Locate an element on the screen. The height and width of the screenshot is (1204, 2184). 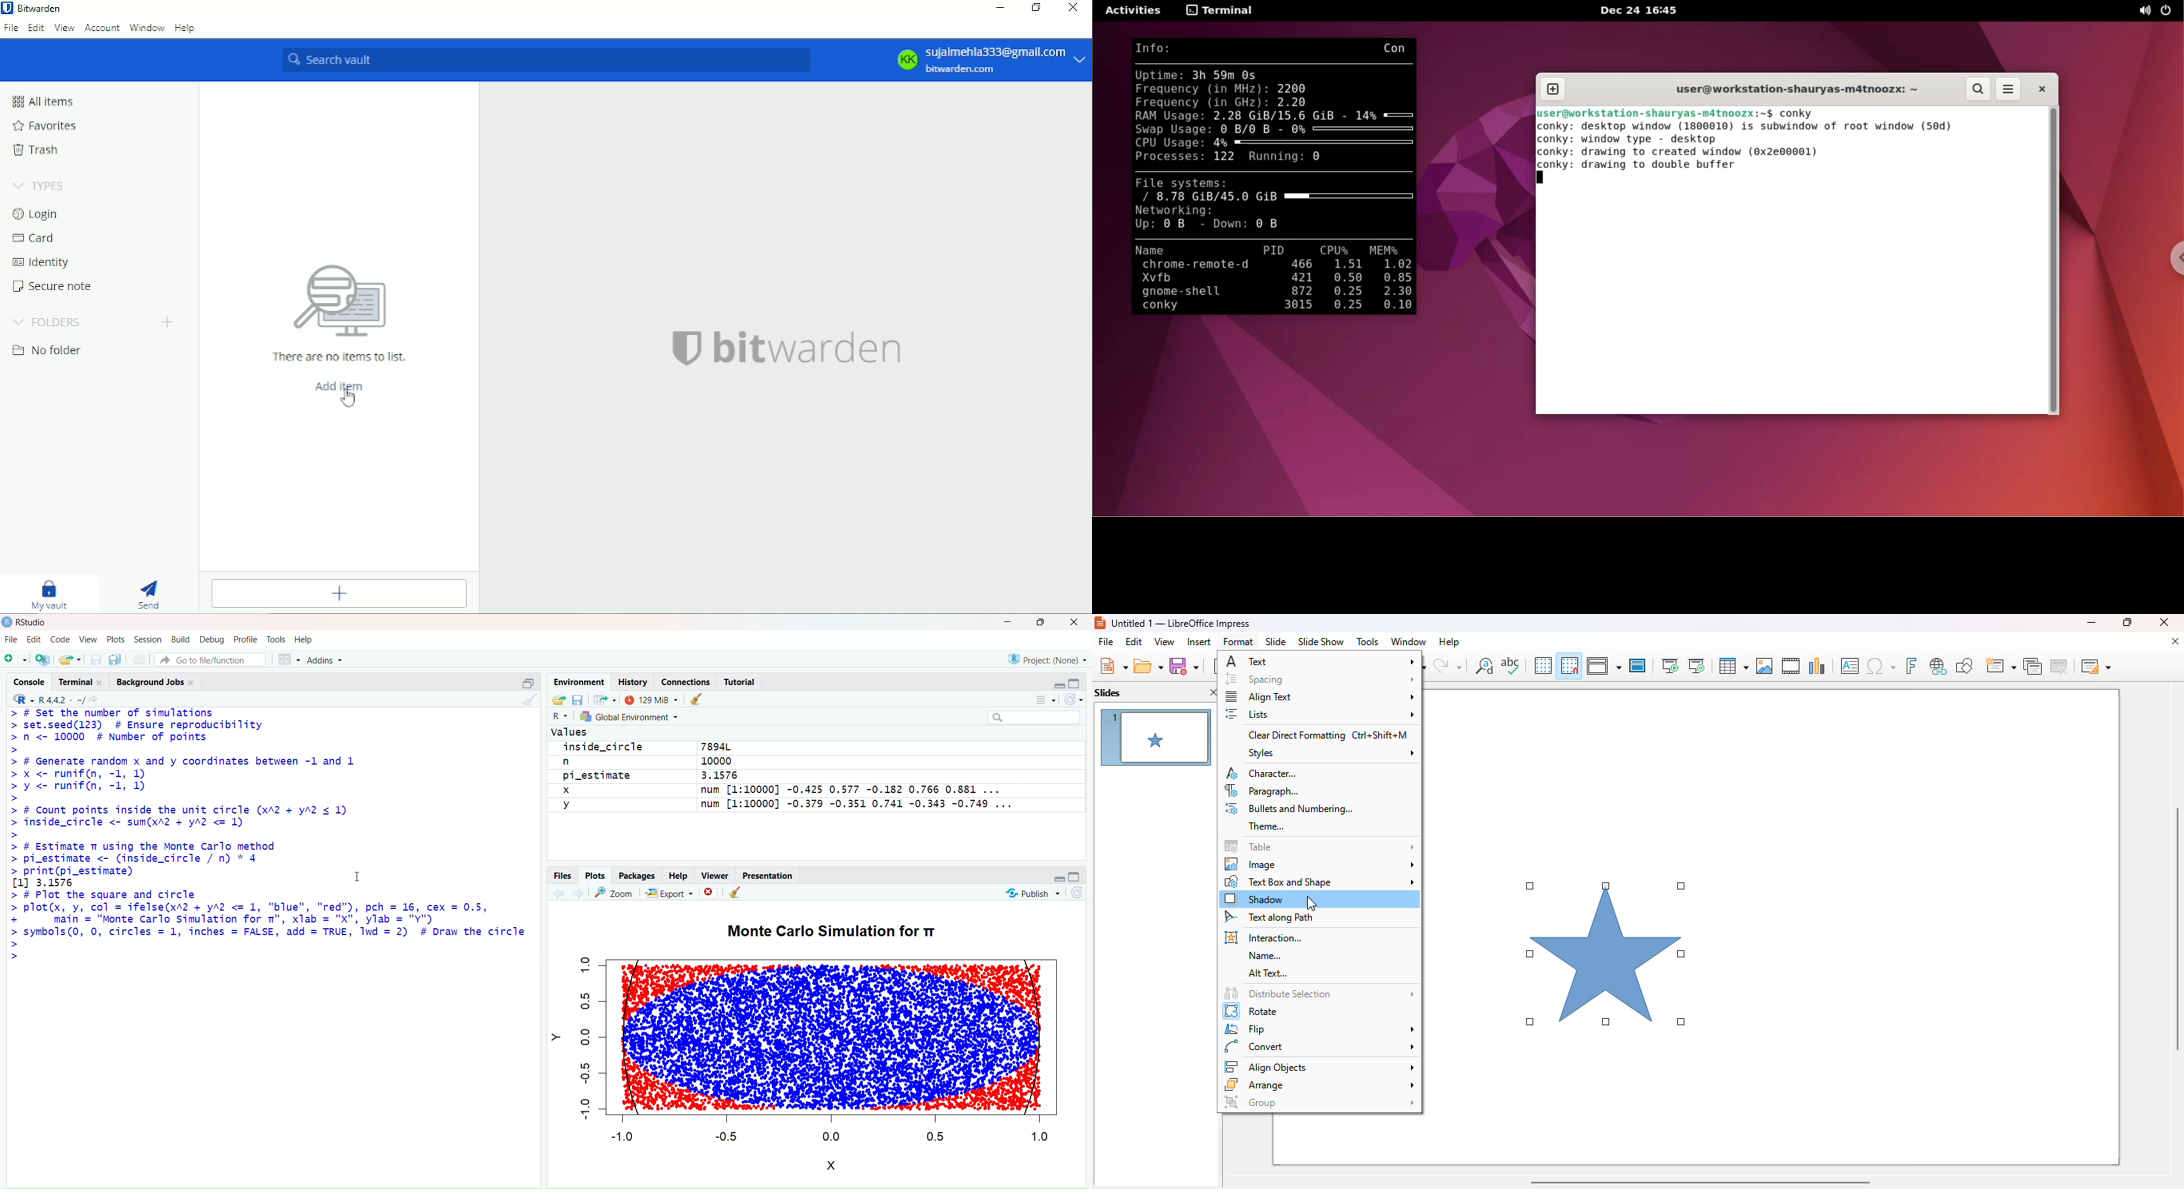
Viewer is located at coordinates (715, 874).